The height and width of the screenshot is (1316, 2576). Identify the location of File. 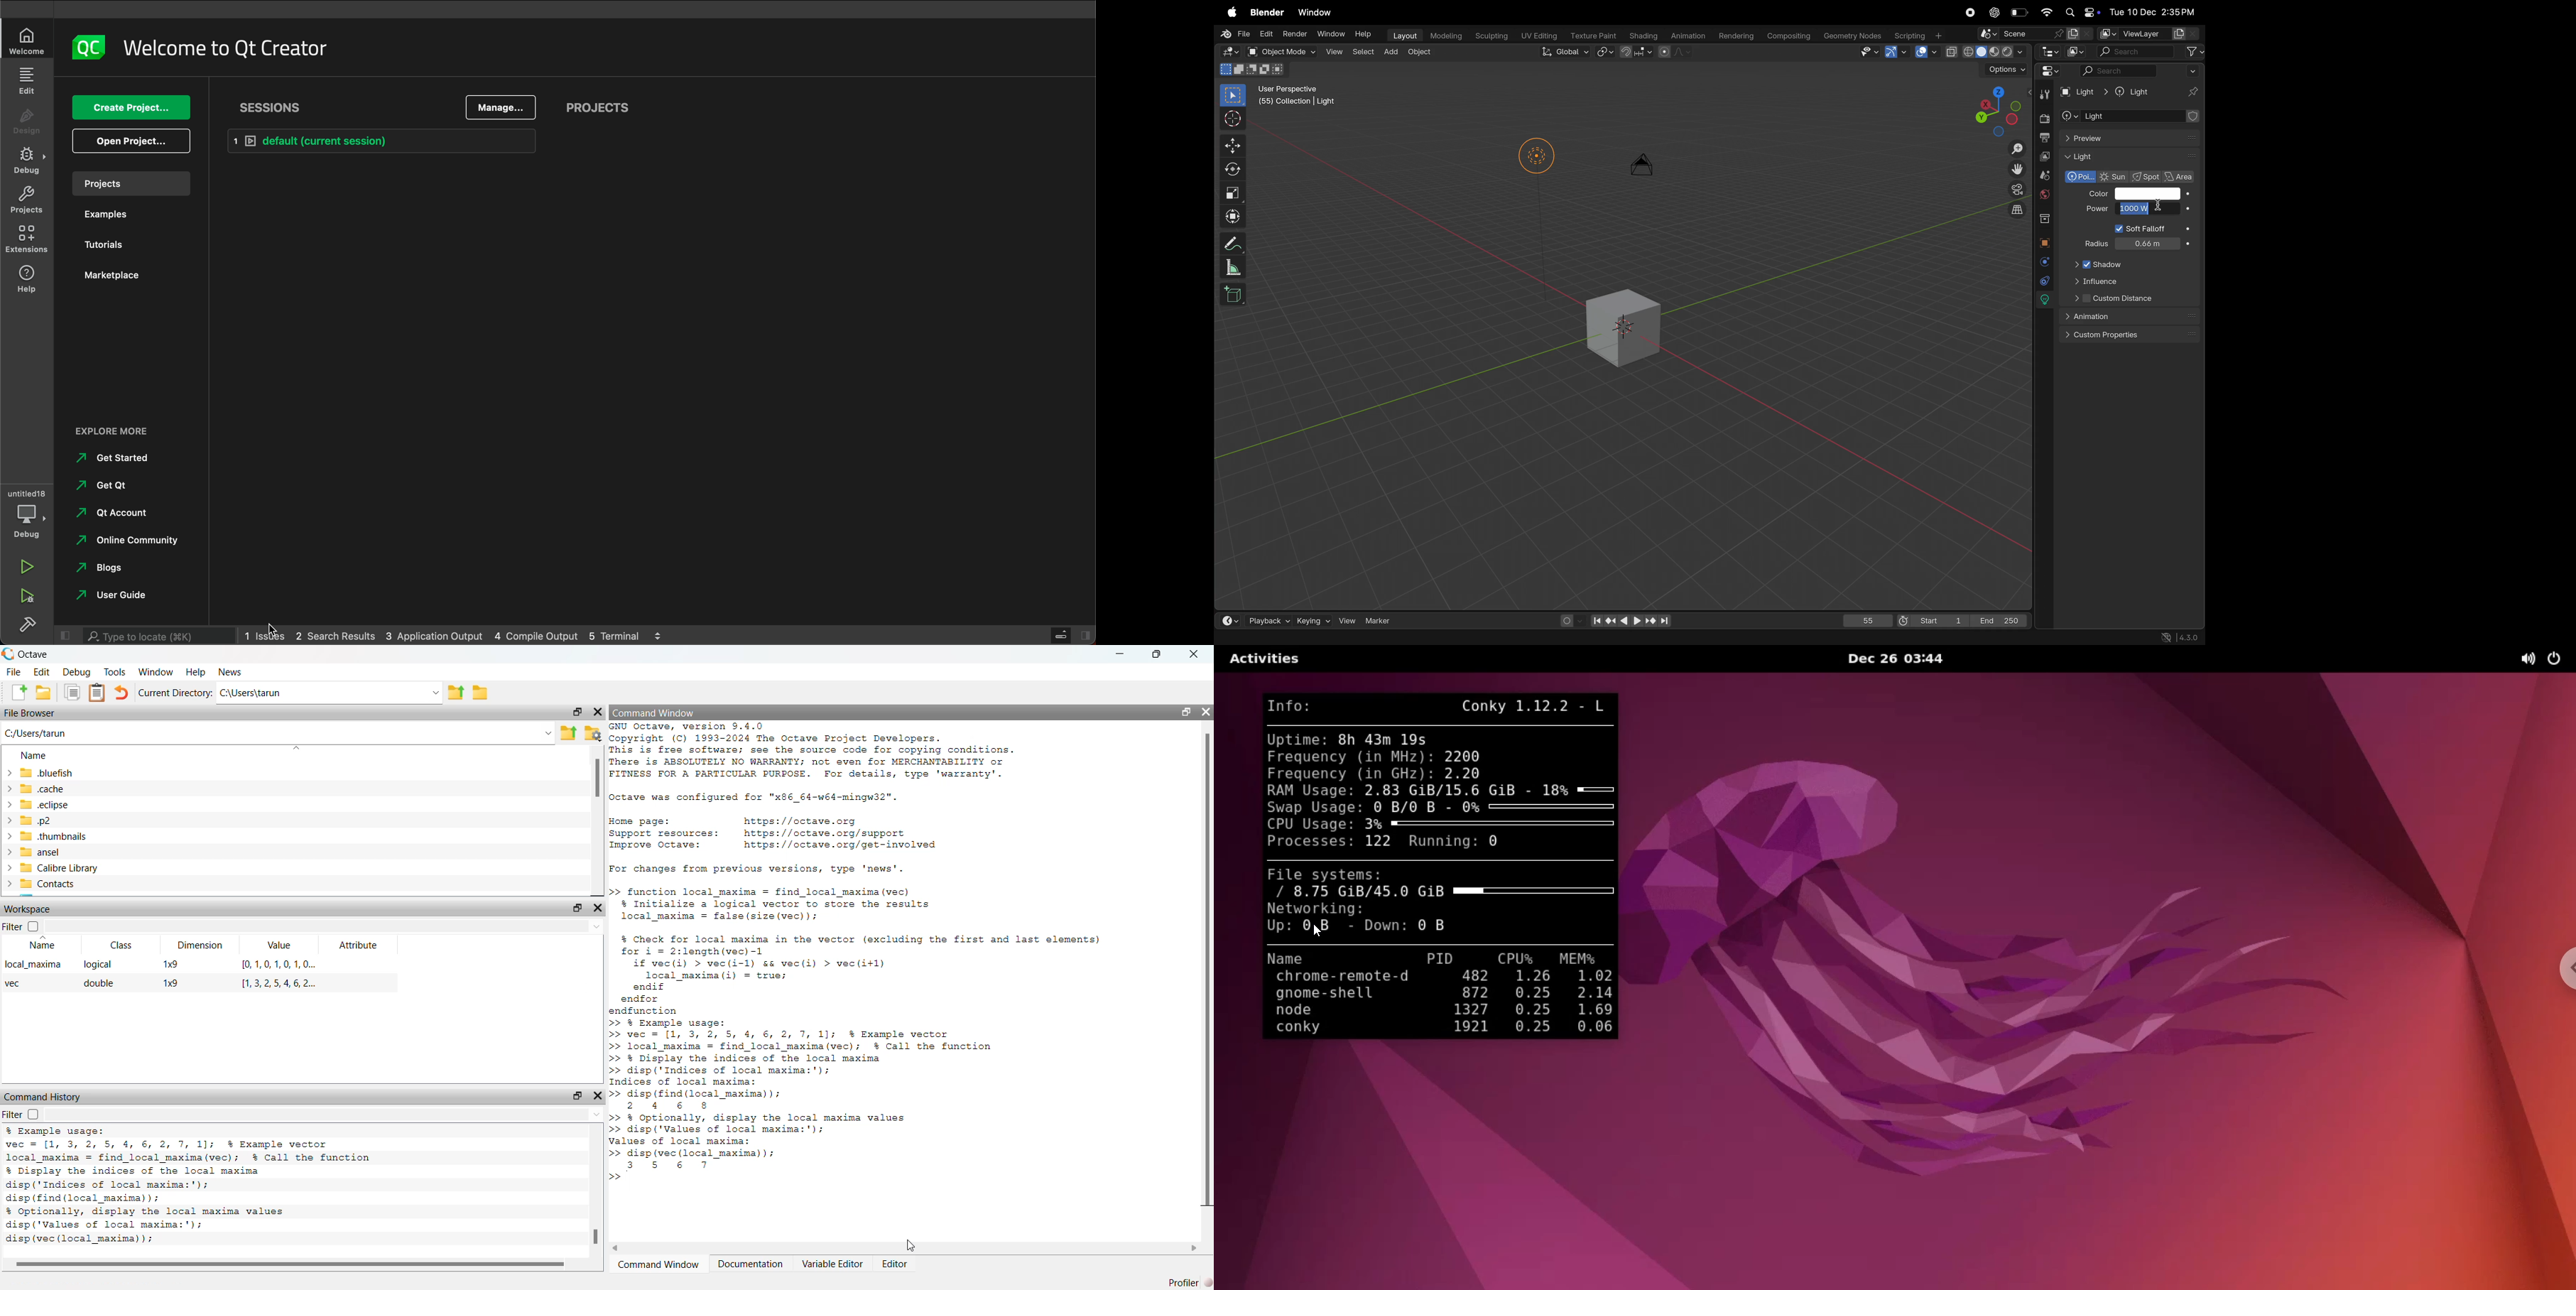
(1234, 34).